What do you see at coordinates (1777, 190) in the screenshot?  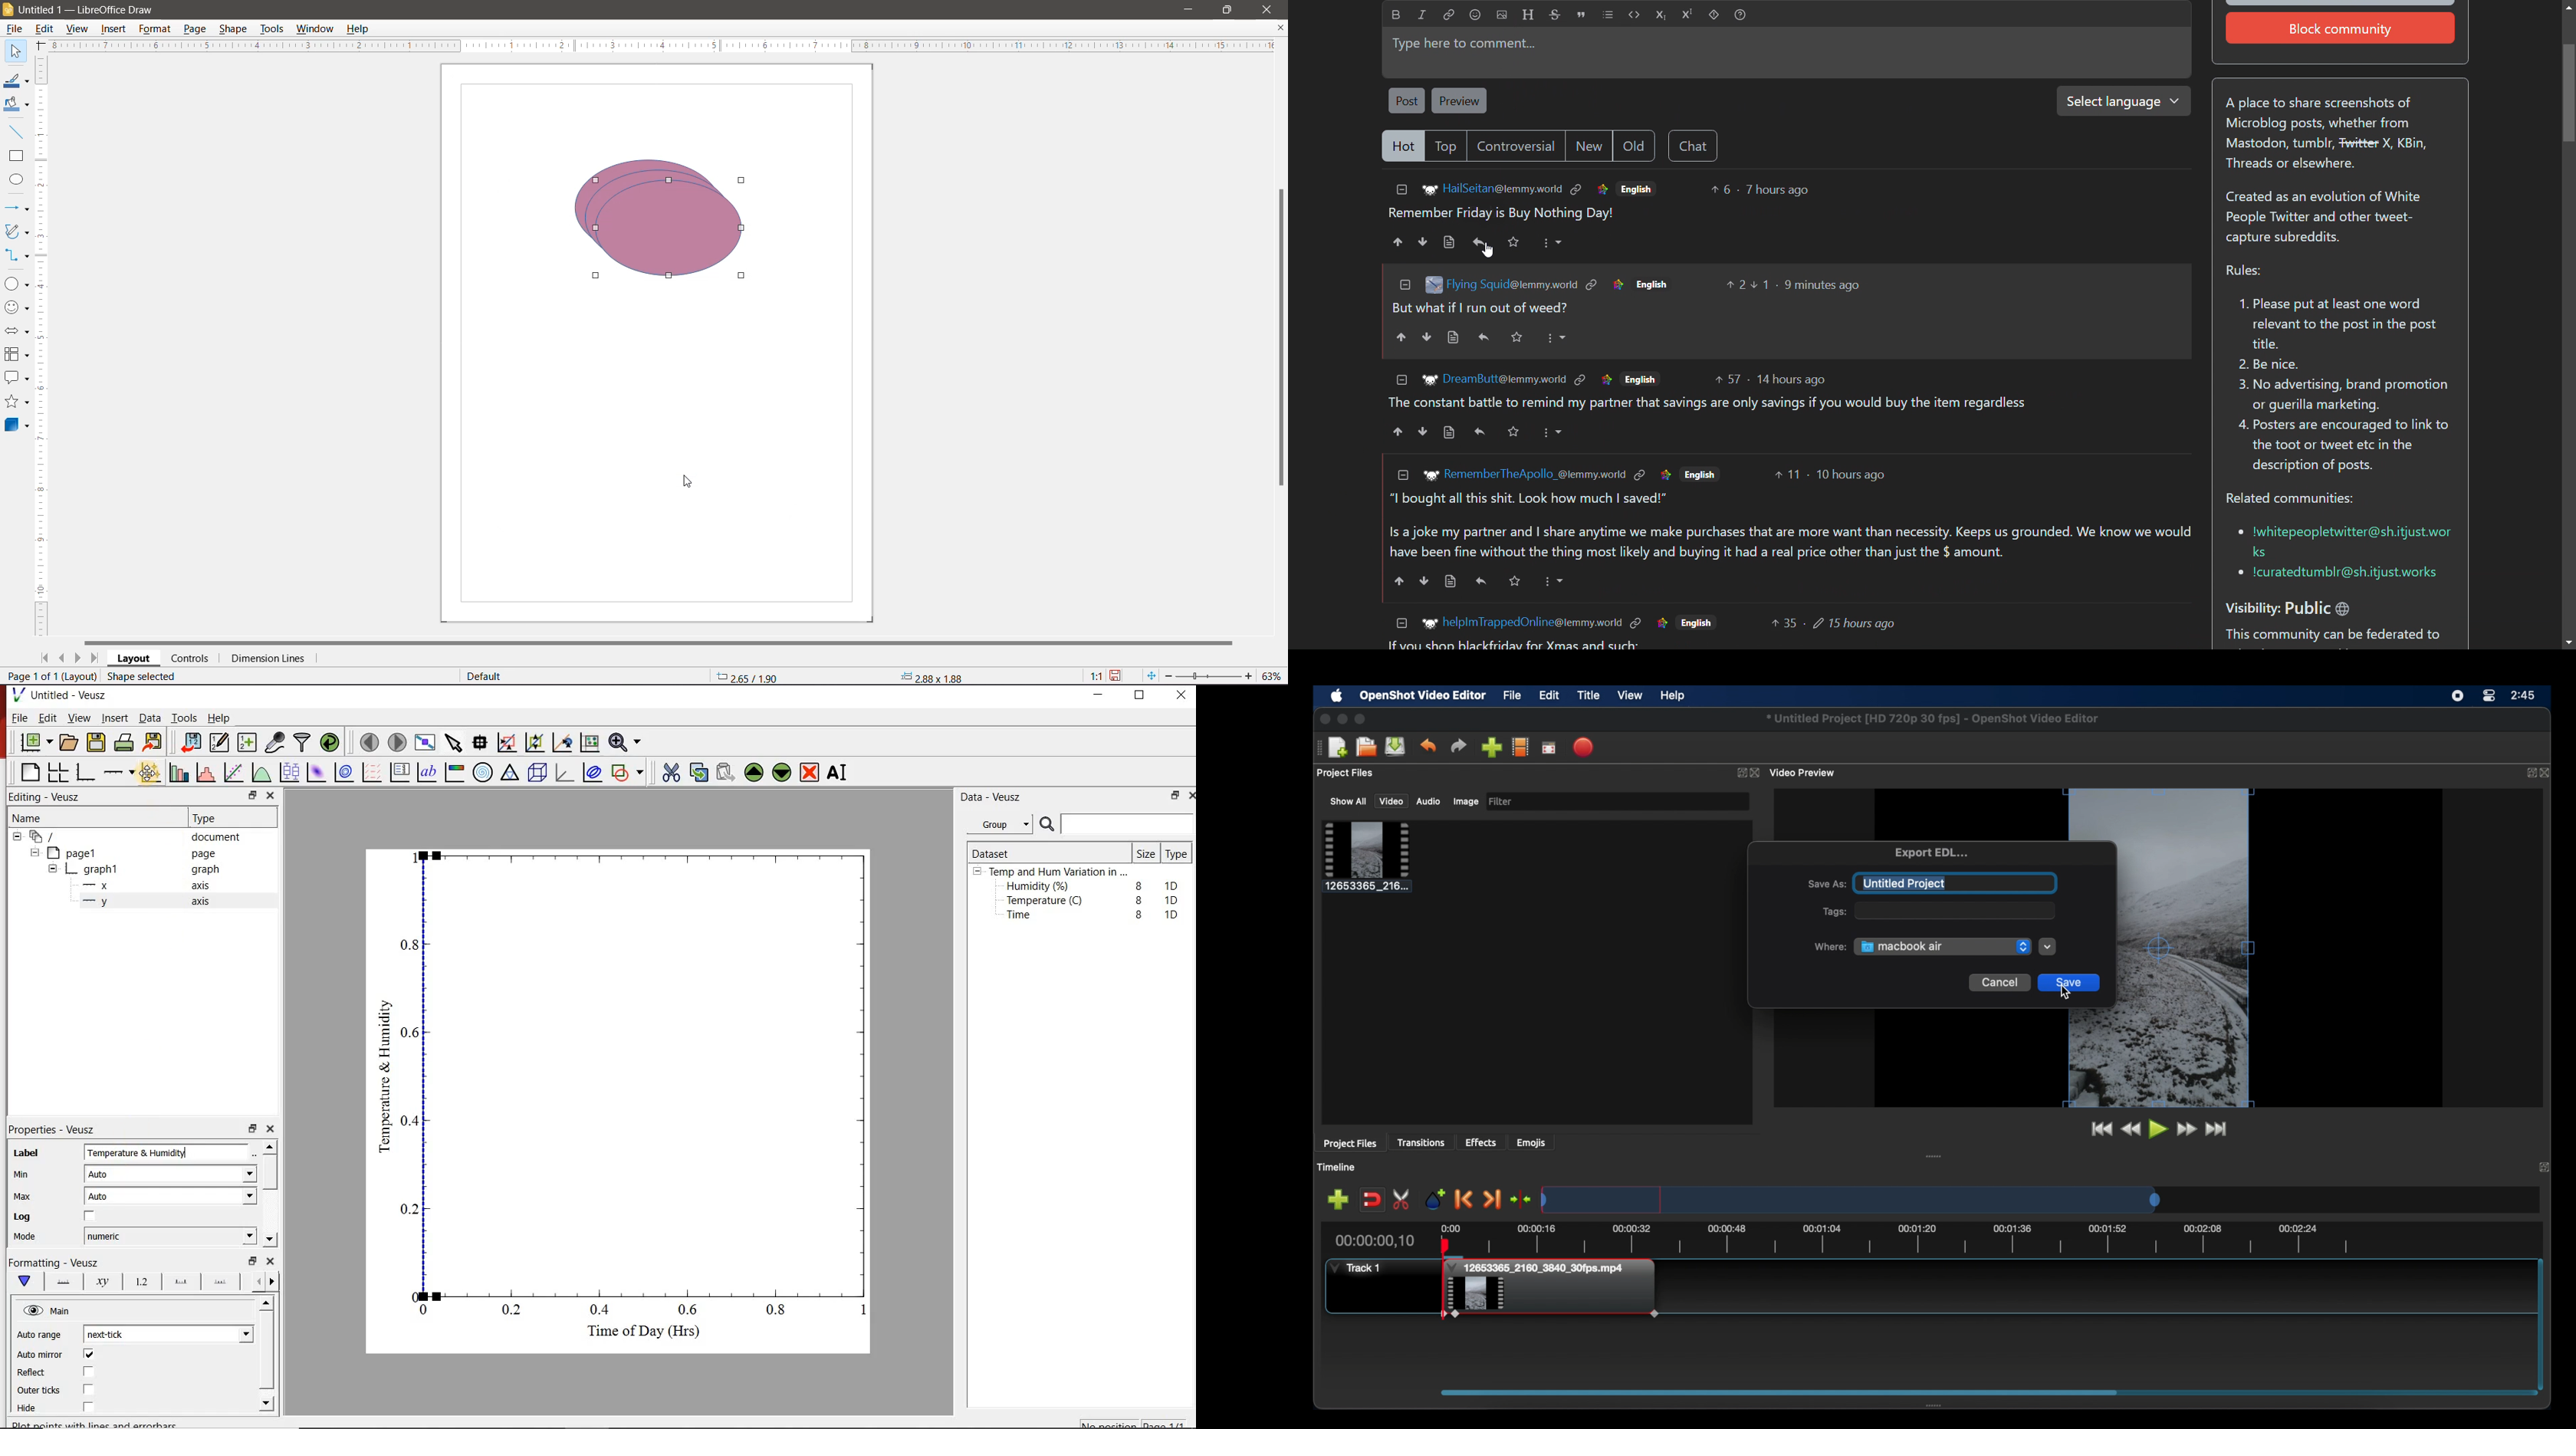 I see `time of posting` at bounding box center [1777, 190].